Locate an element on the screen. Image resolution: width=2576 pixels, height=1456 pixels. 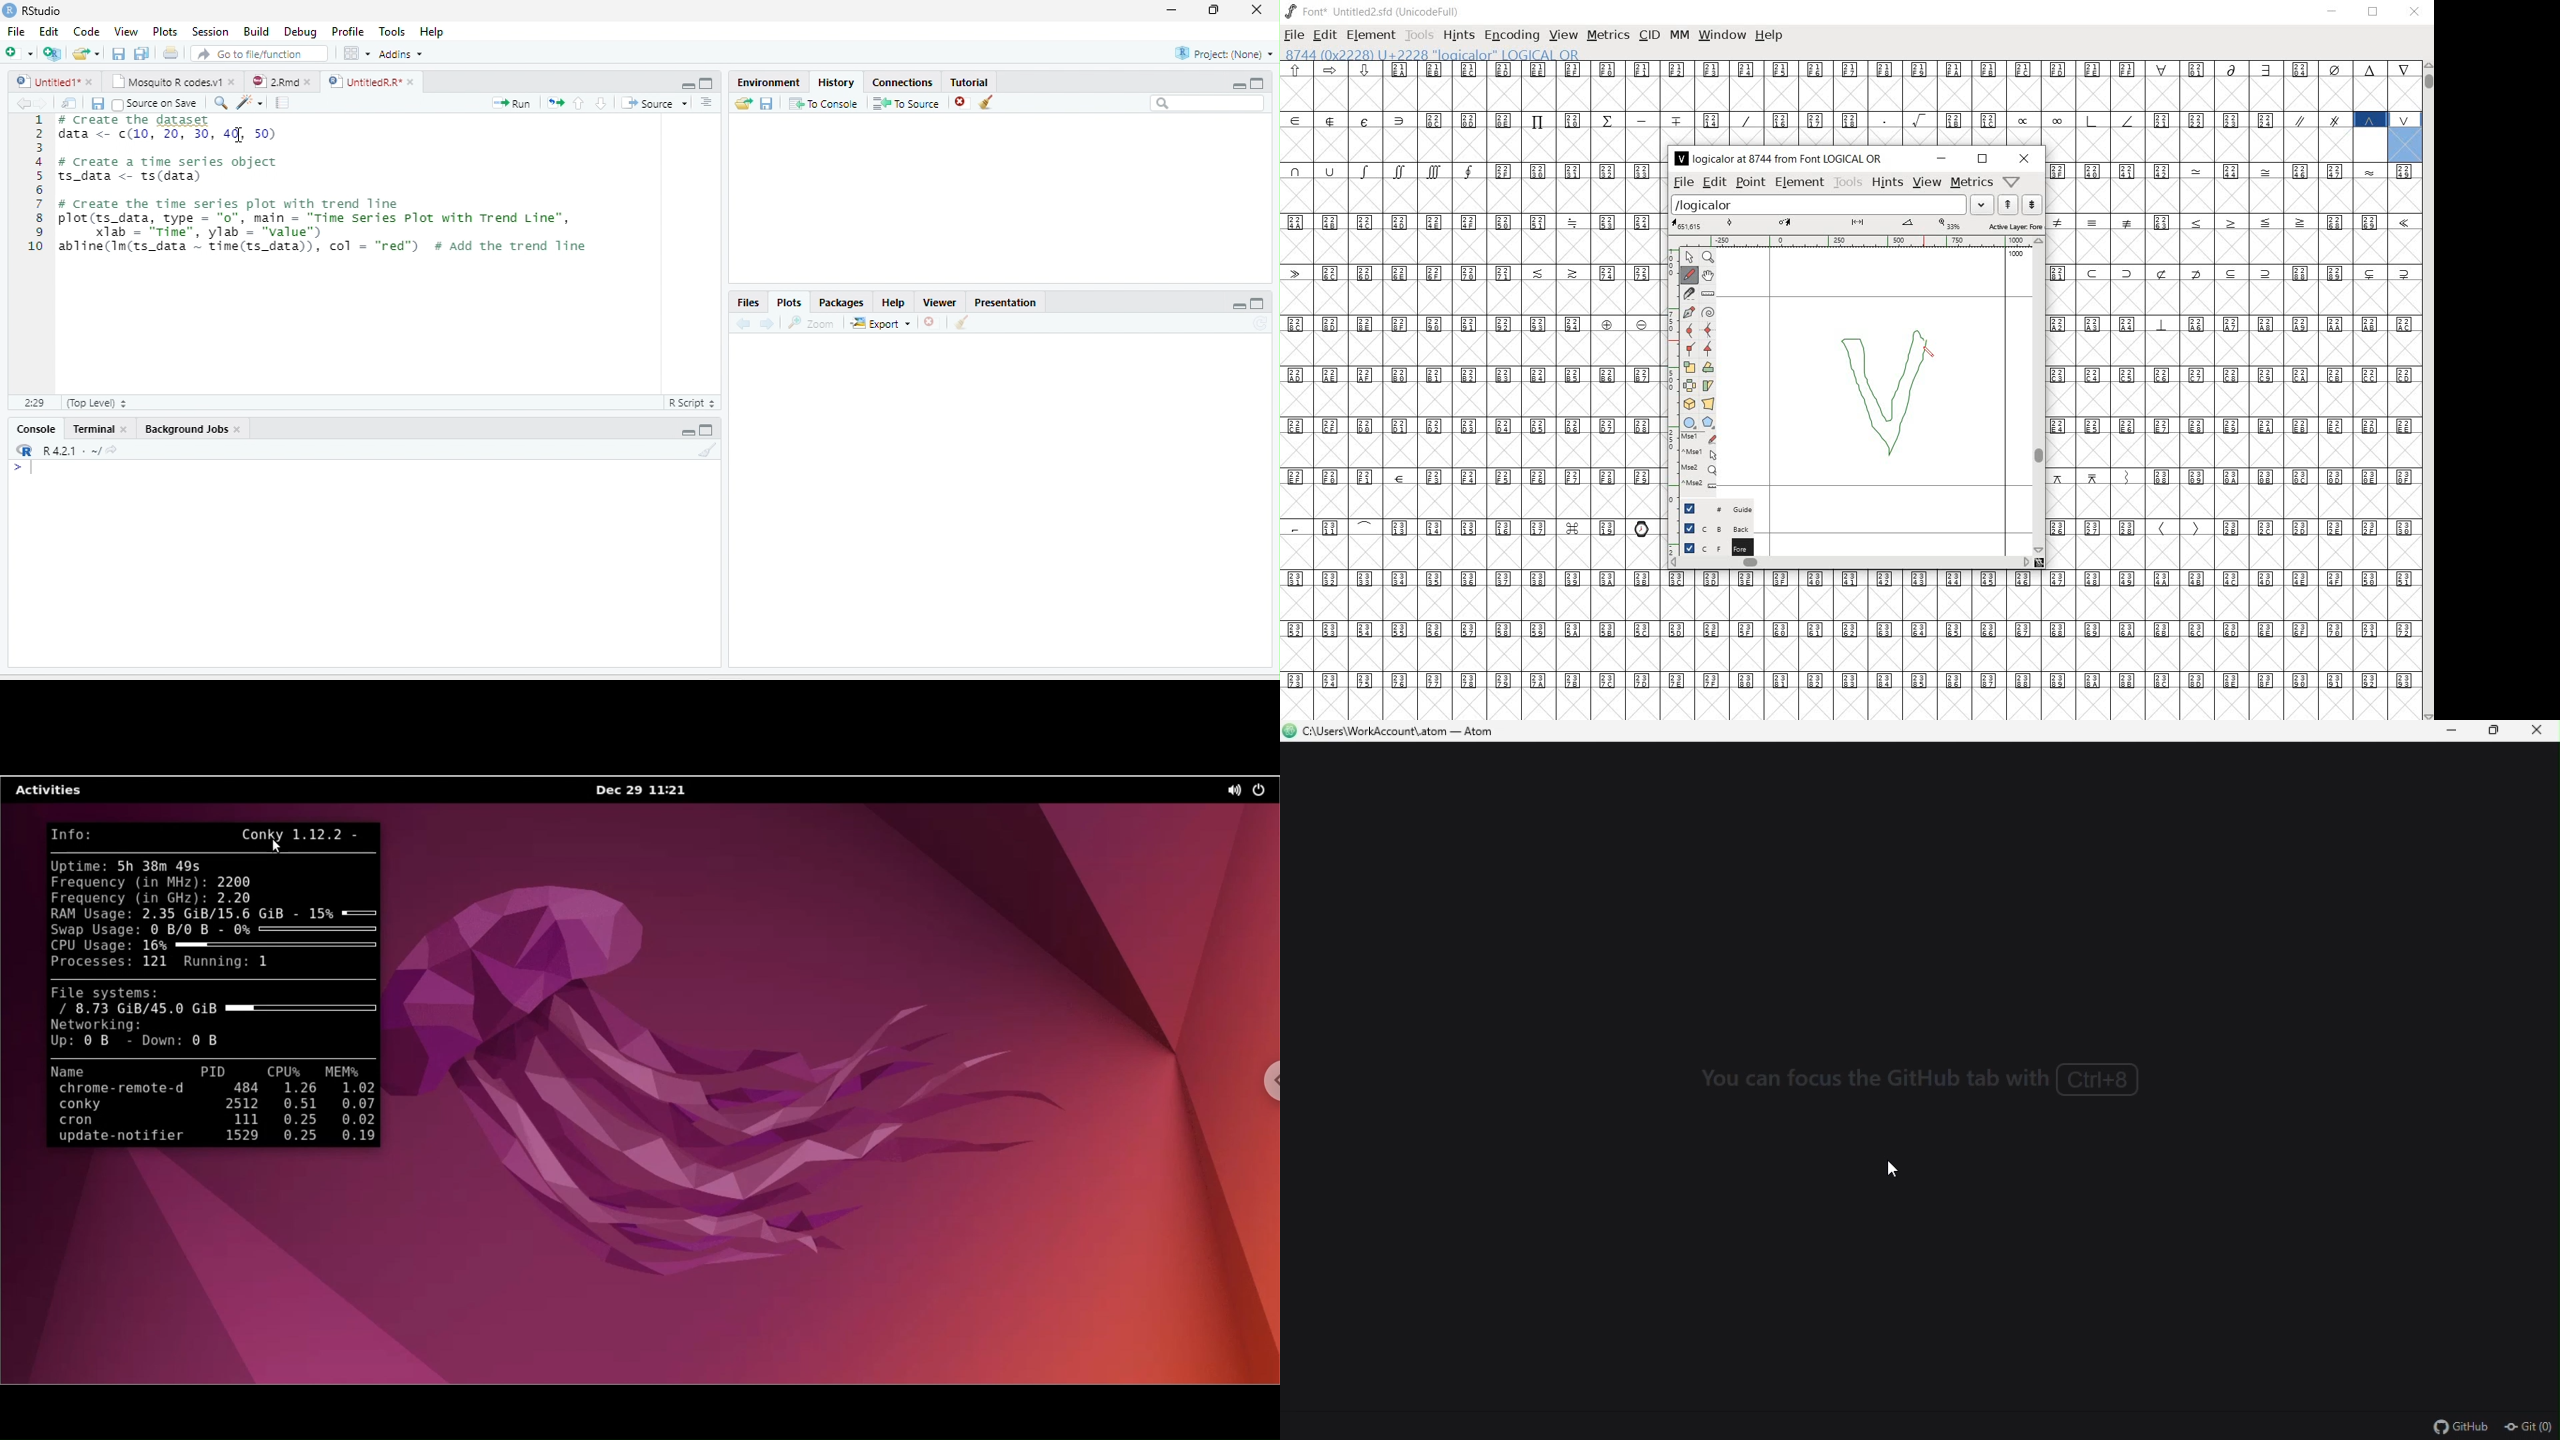
Remove current plot is located at coordinates (933, 321).